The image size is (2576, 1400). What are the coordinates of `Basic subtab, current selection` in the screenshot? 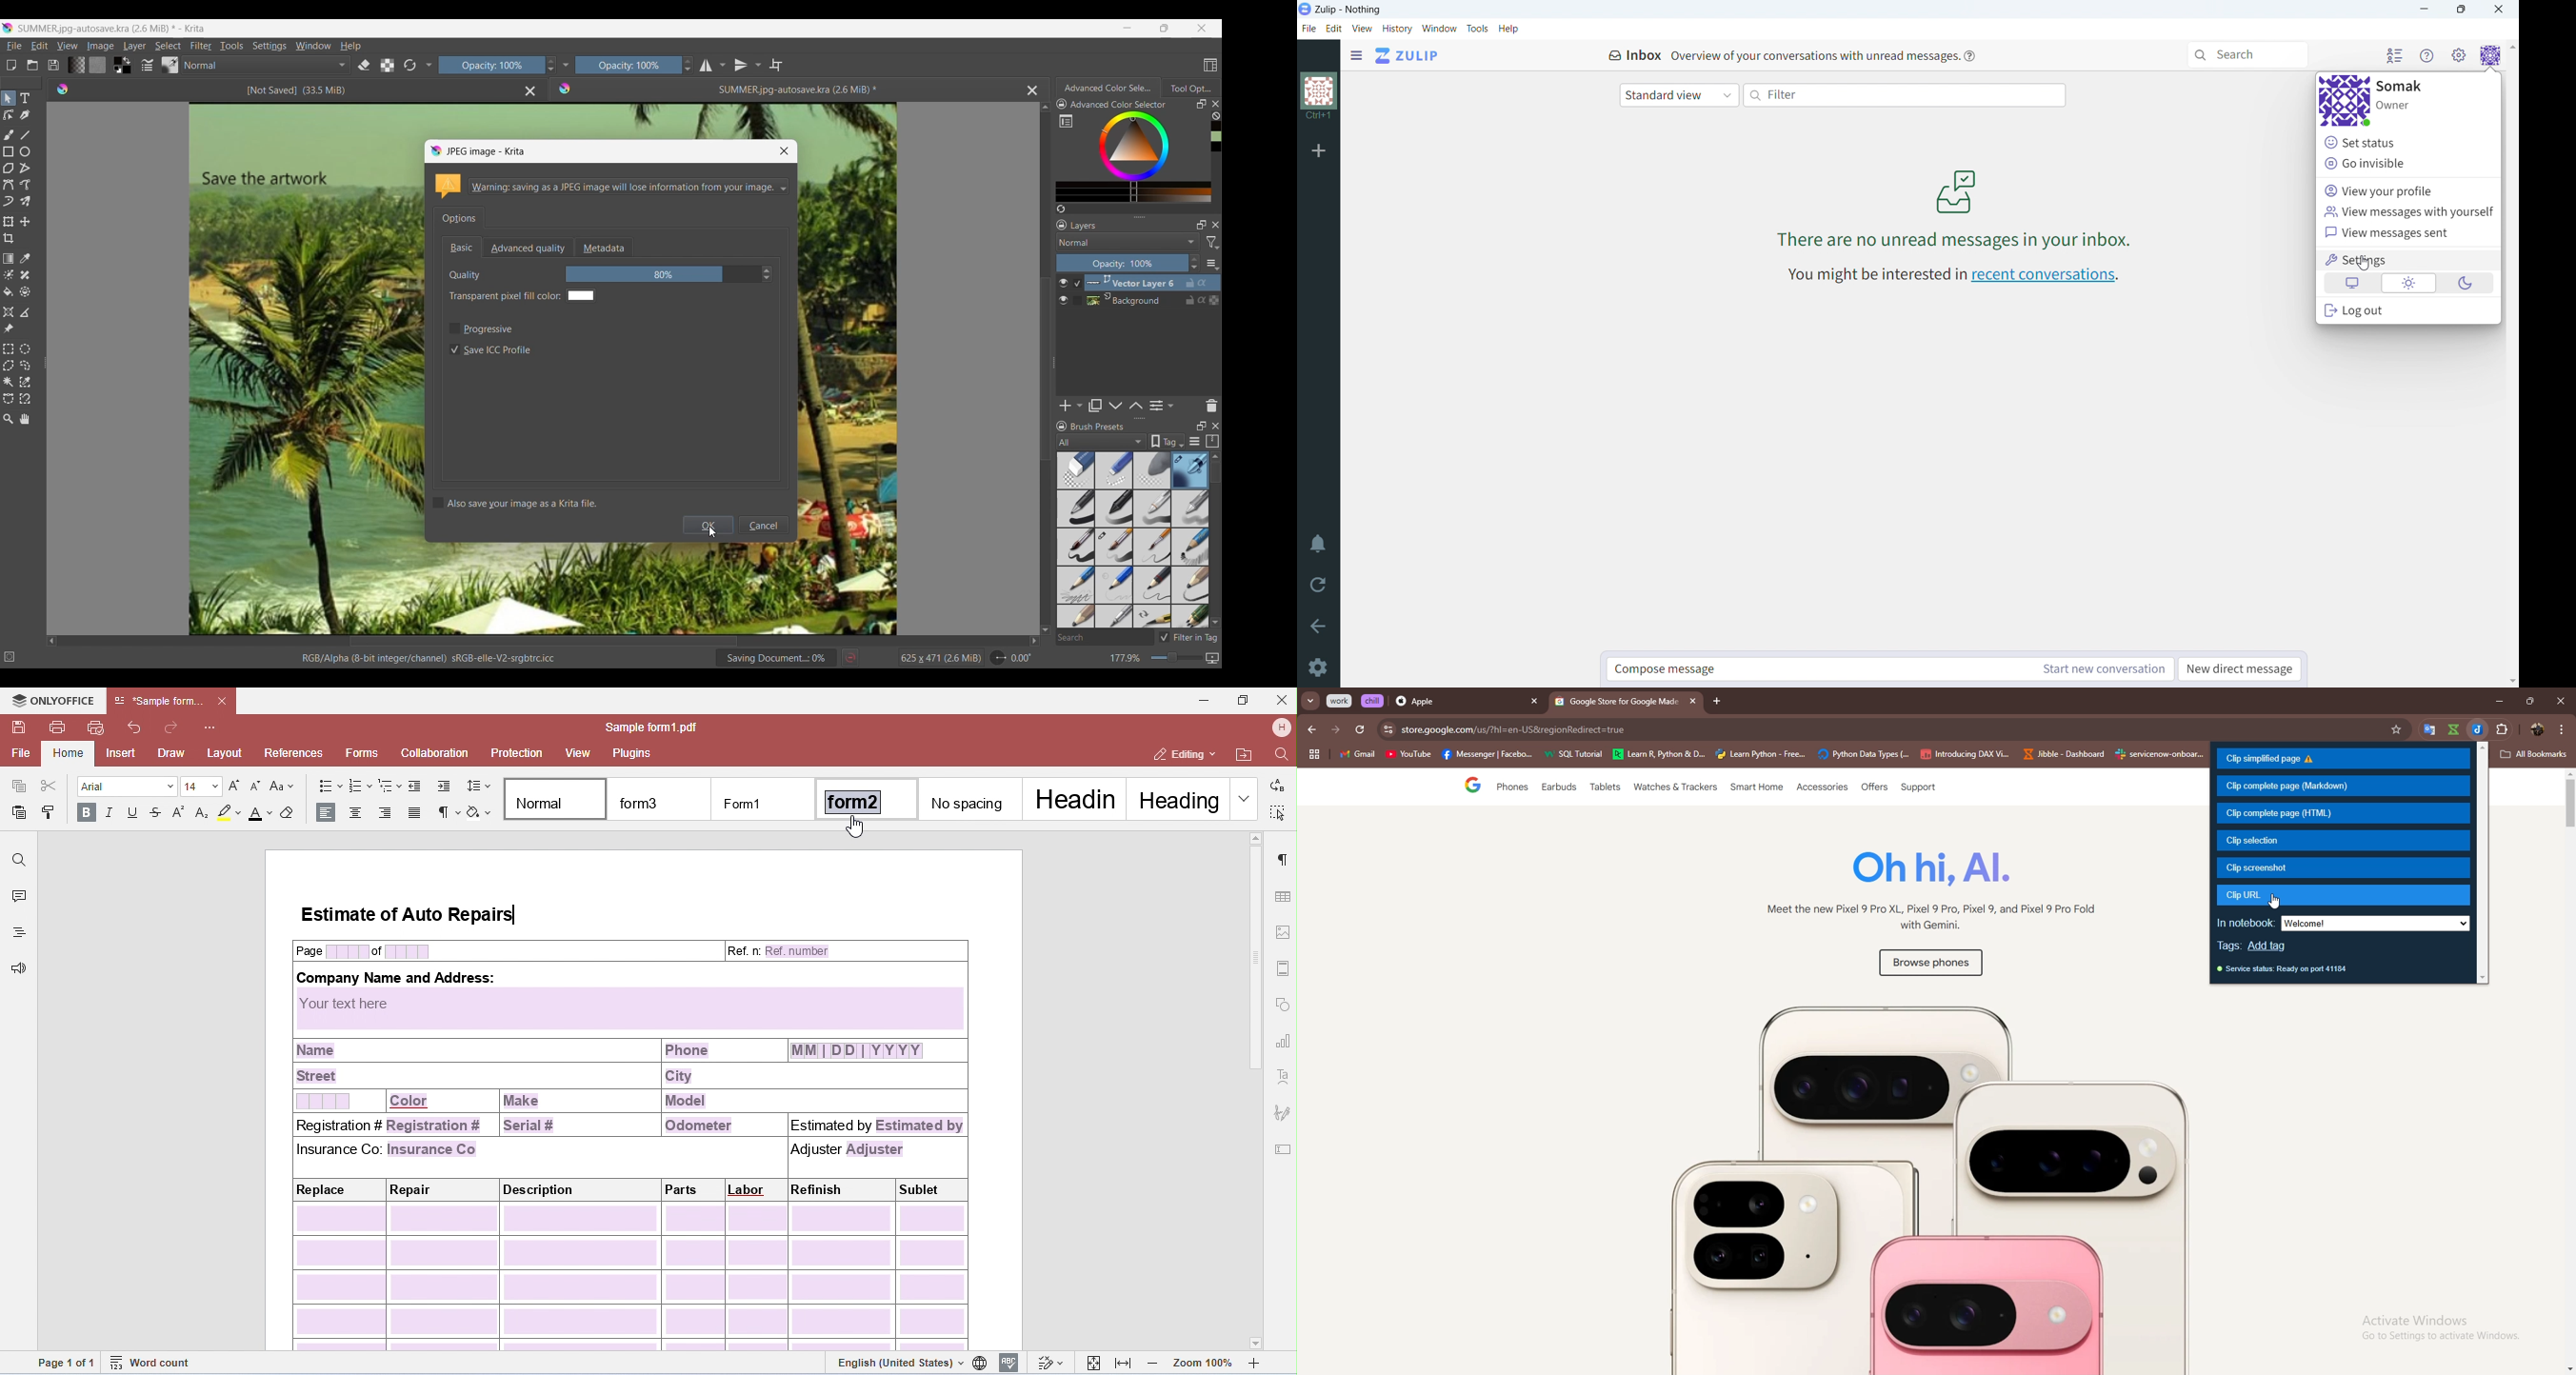 It's located at (462, 246).